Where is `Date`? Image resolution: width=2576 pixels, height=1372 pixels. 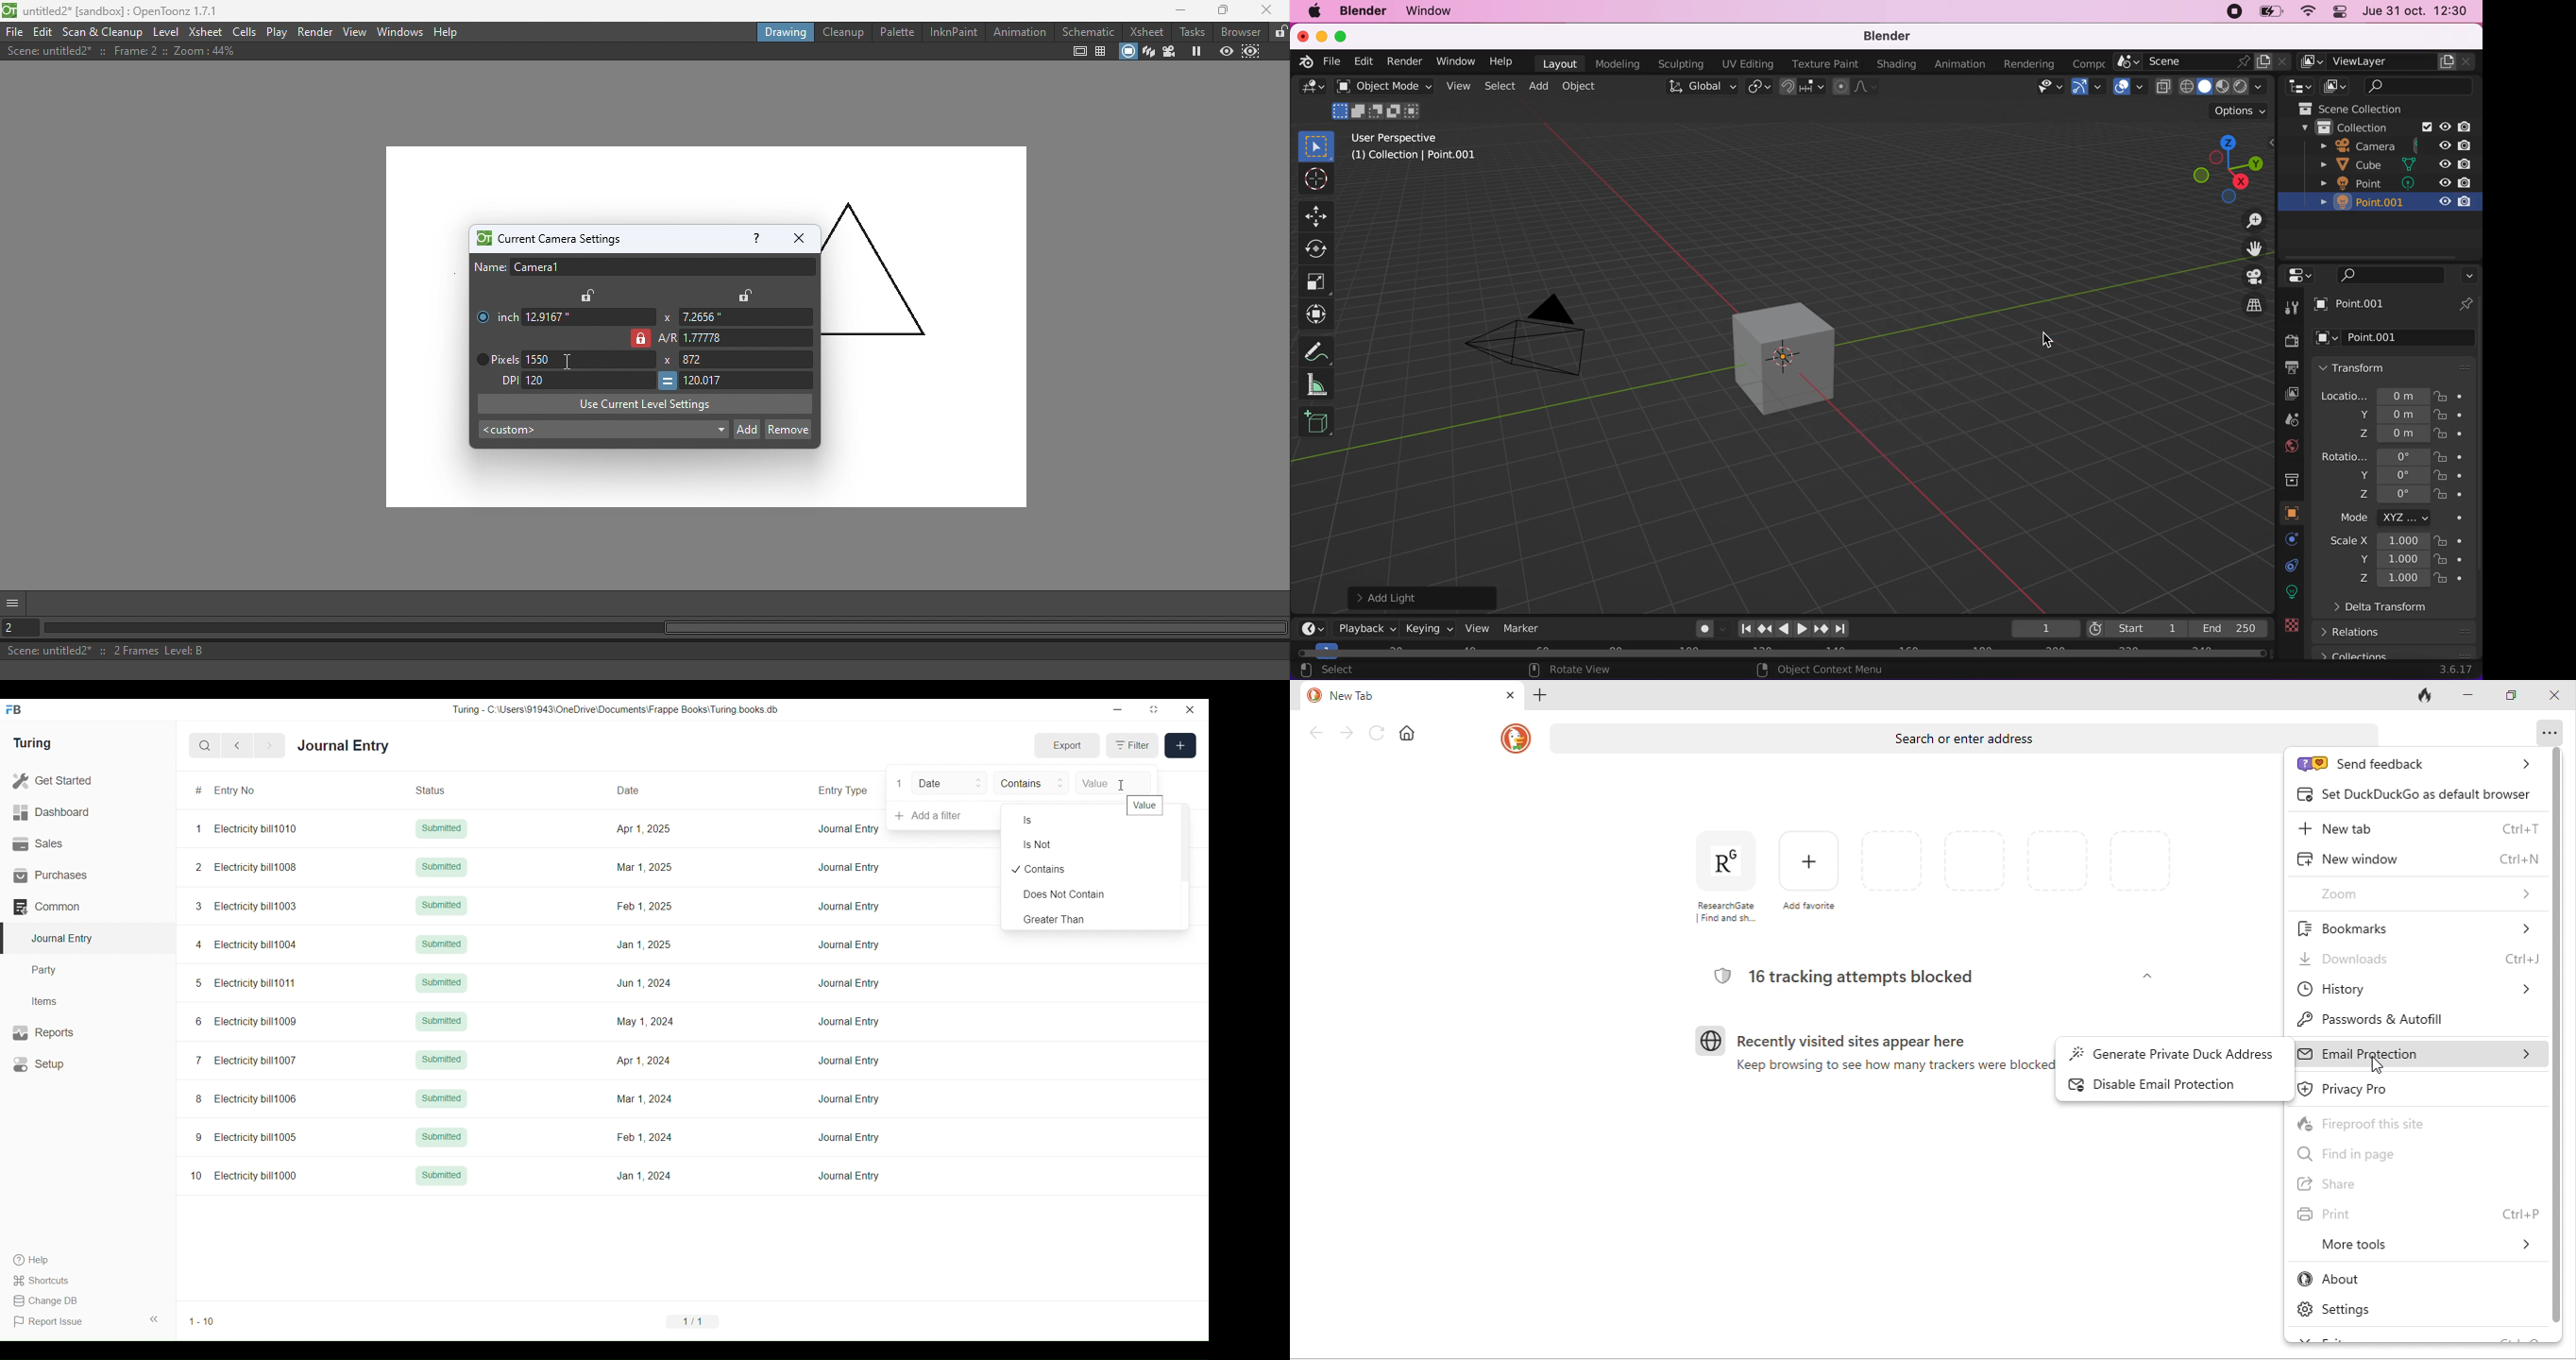 Date is located at coordinates (949, 783).